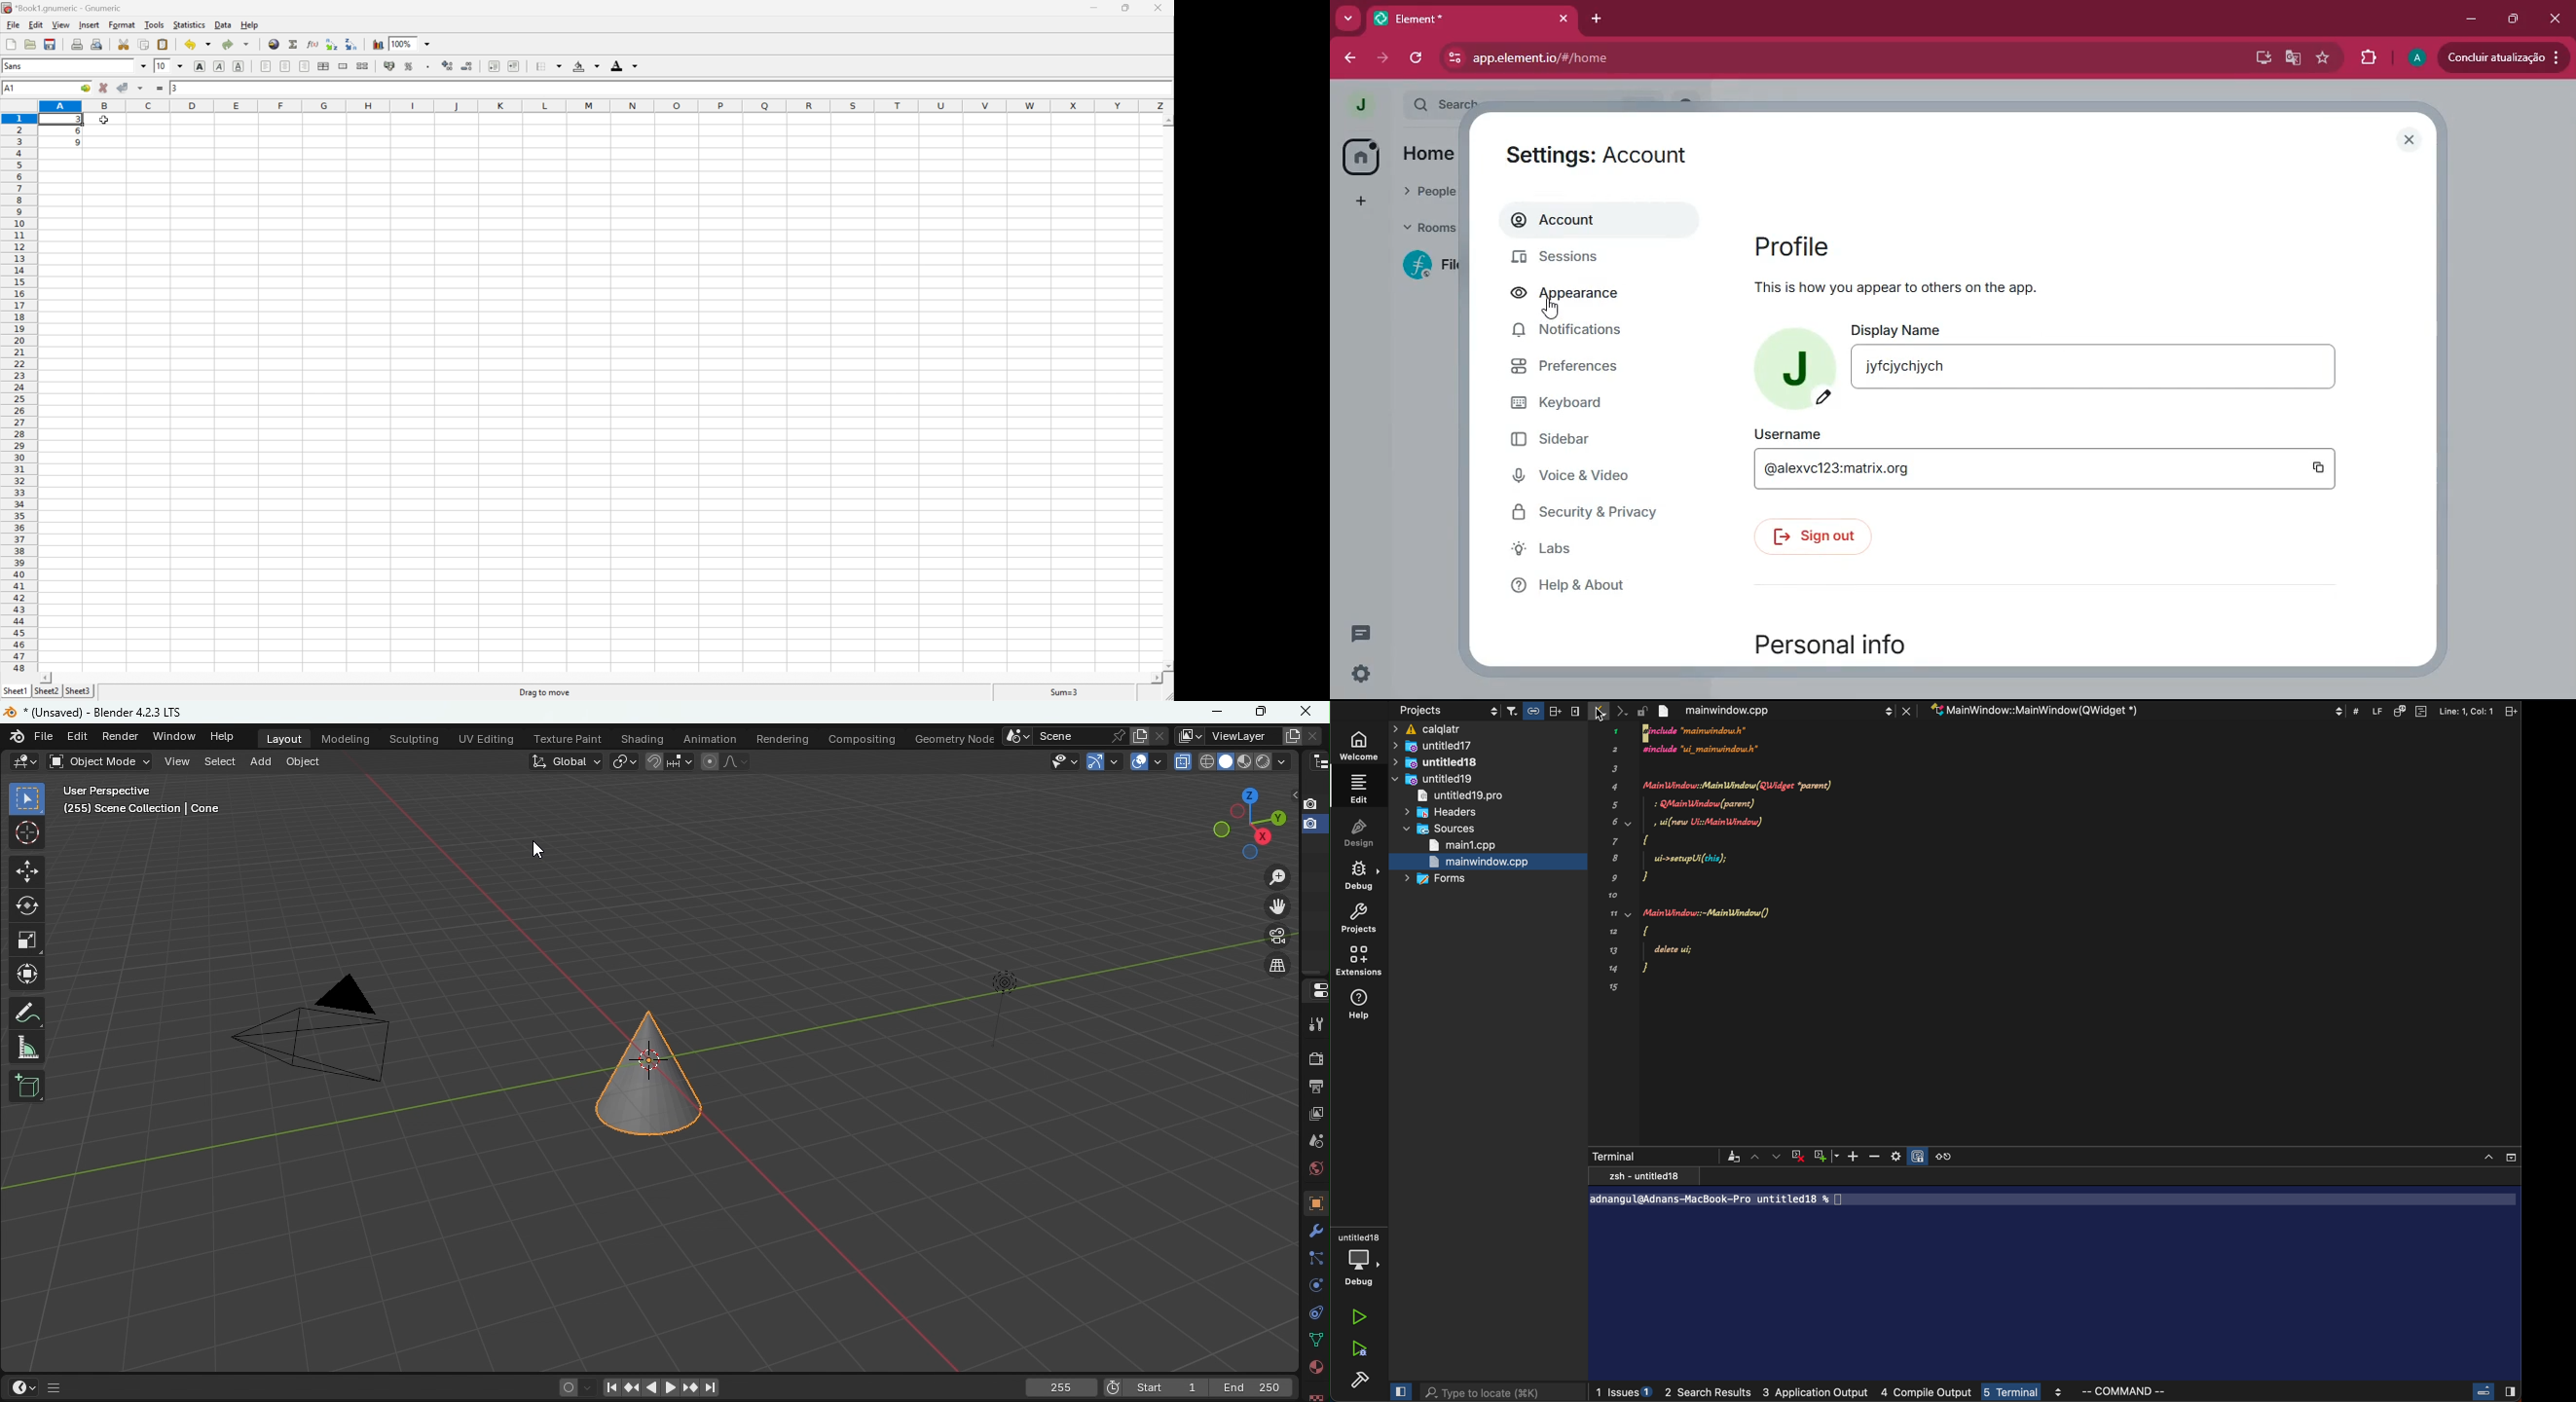 The width and height of the screenshot is (2576, 1428). Describe the element at coordinates (1432, 153) in the screenshot. I see `home` at that location.